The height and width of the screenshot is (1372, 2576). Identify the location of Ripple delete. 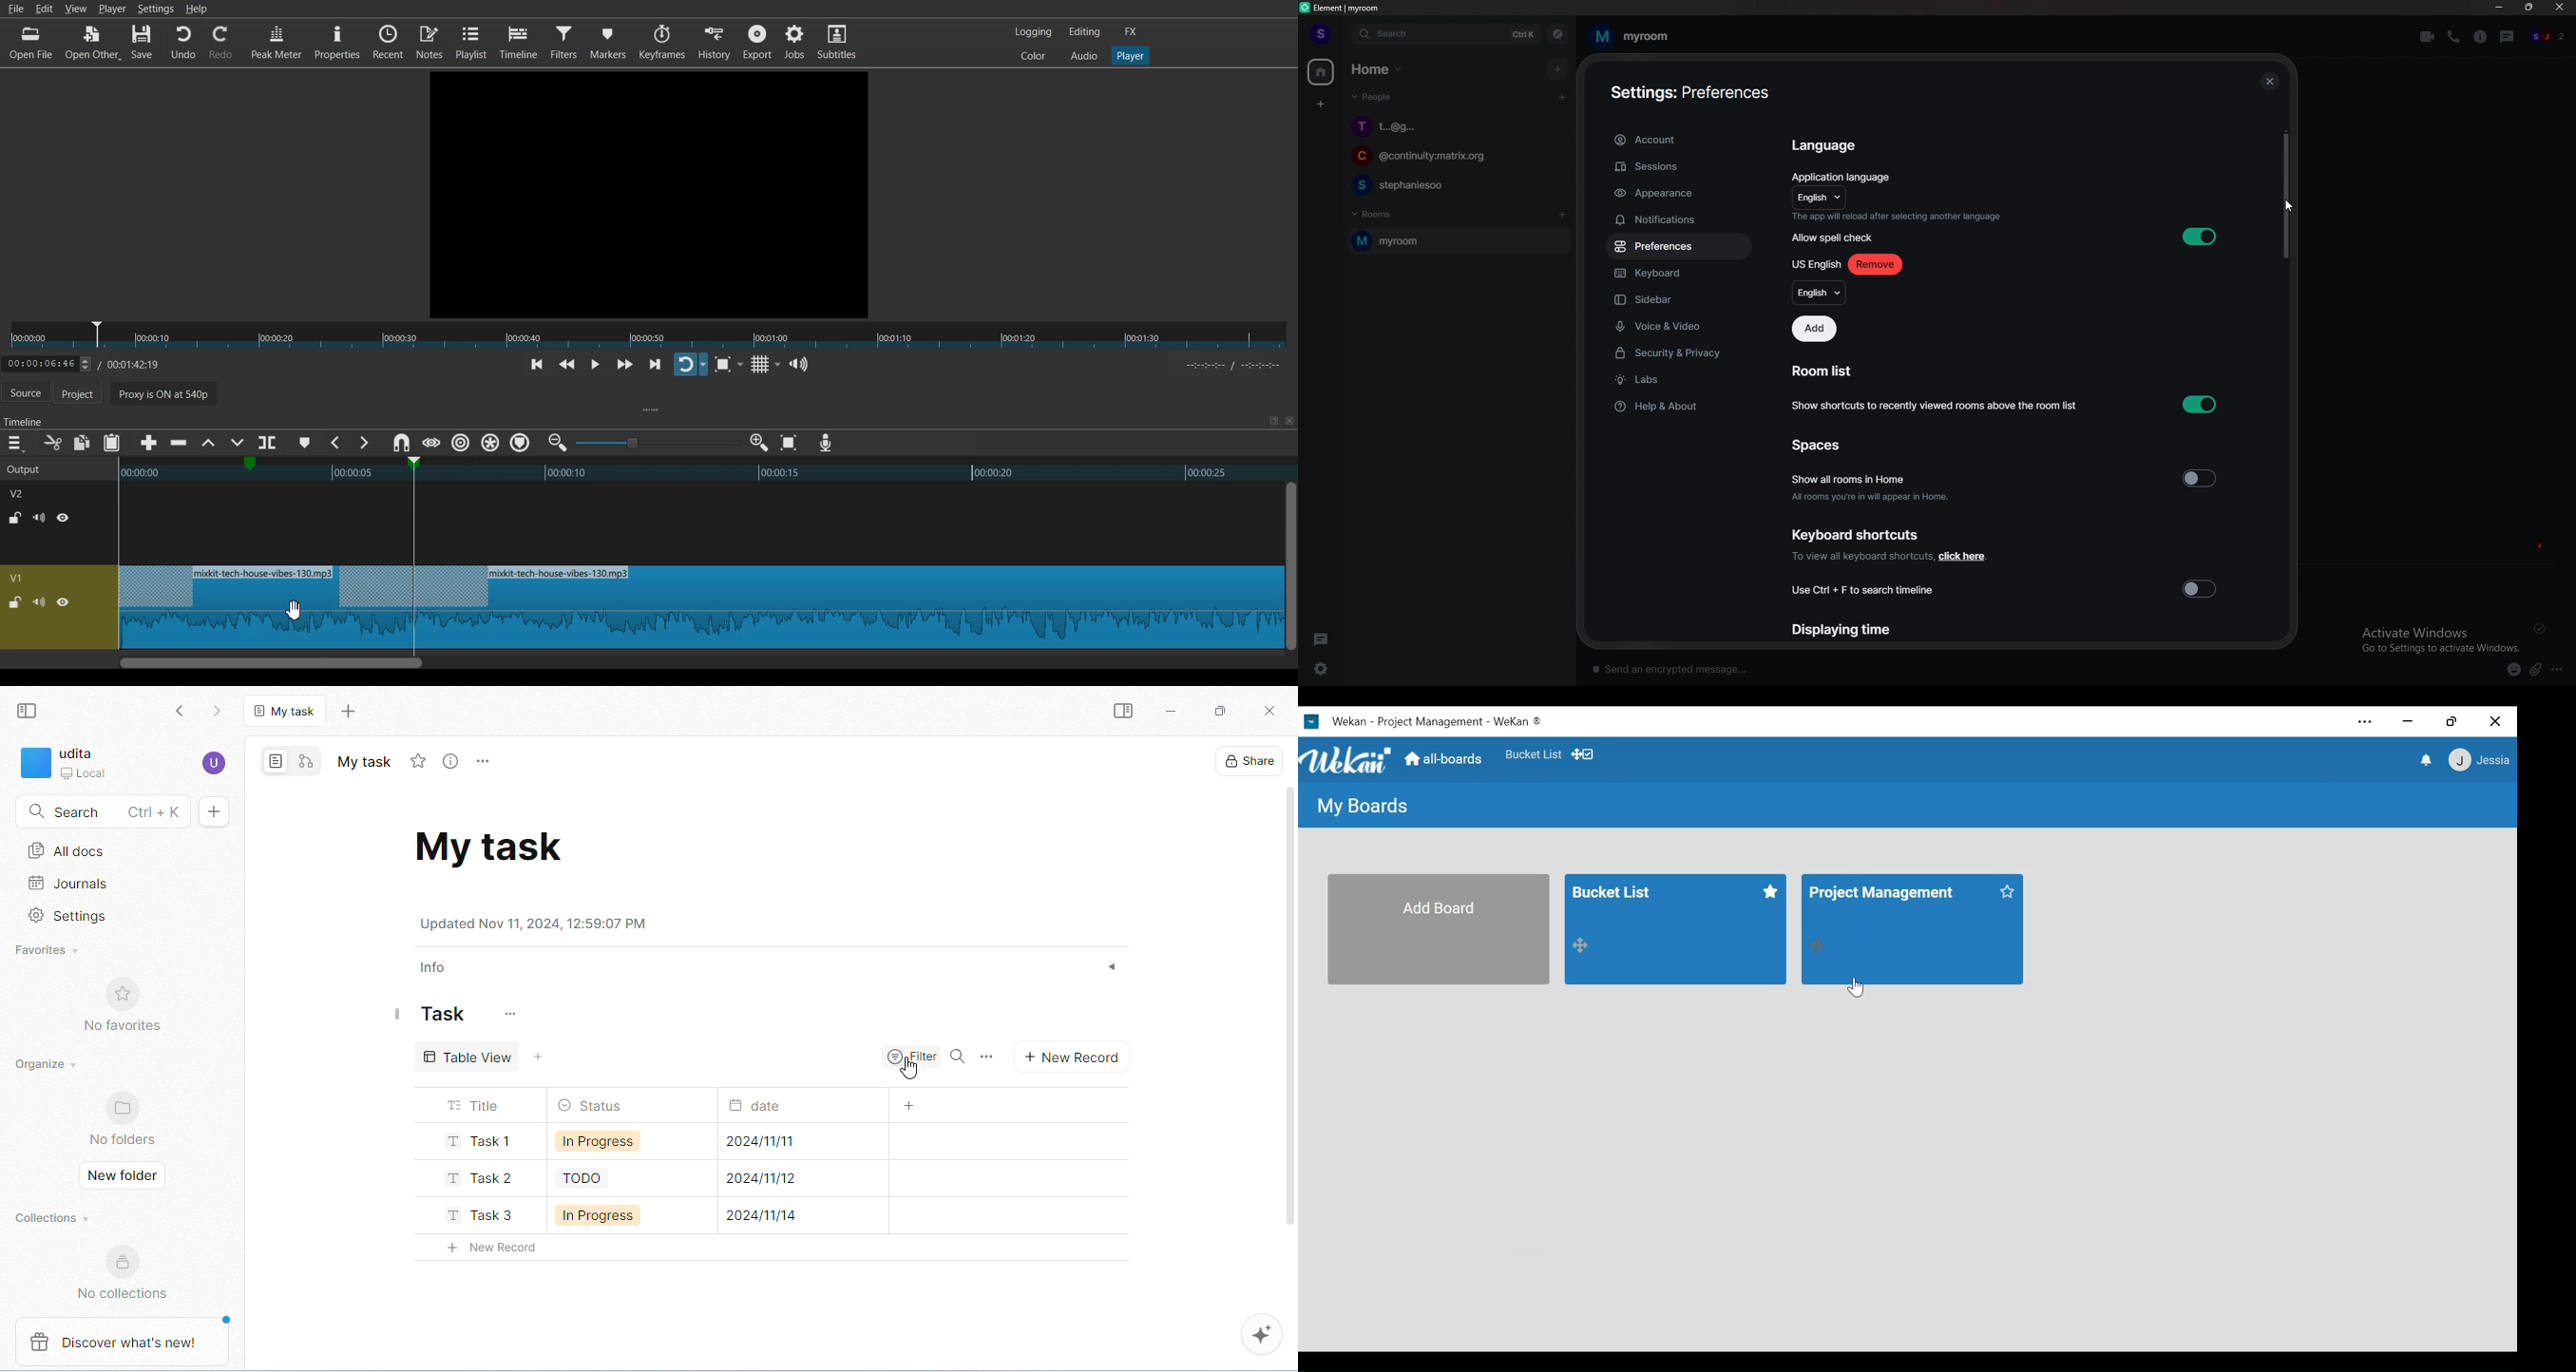
(179, 443).